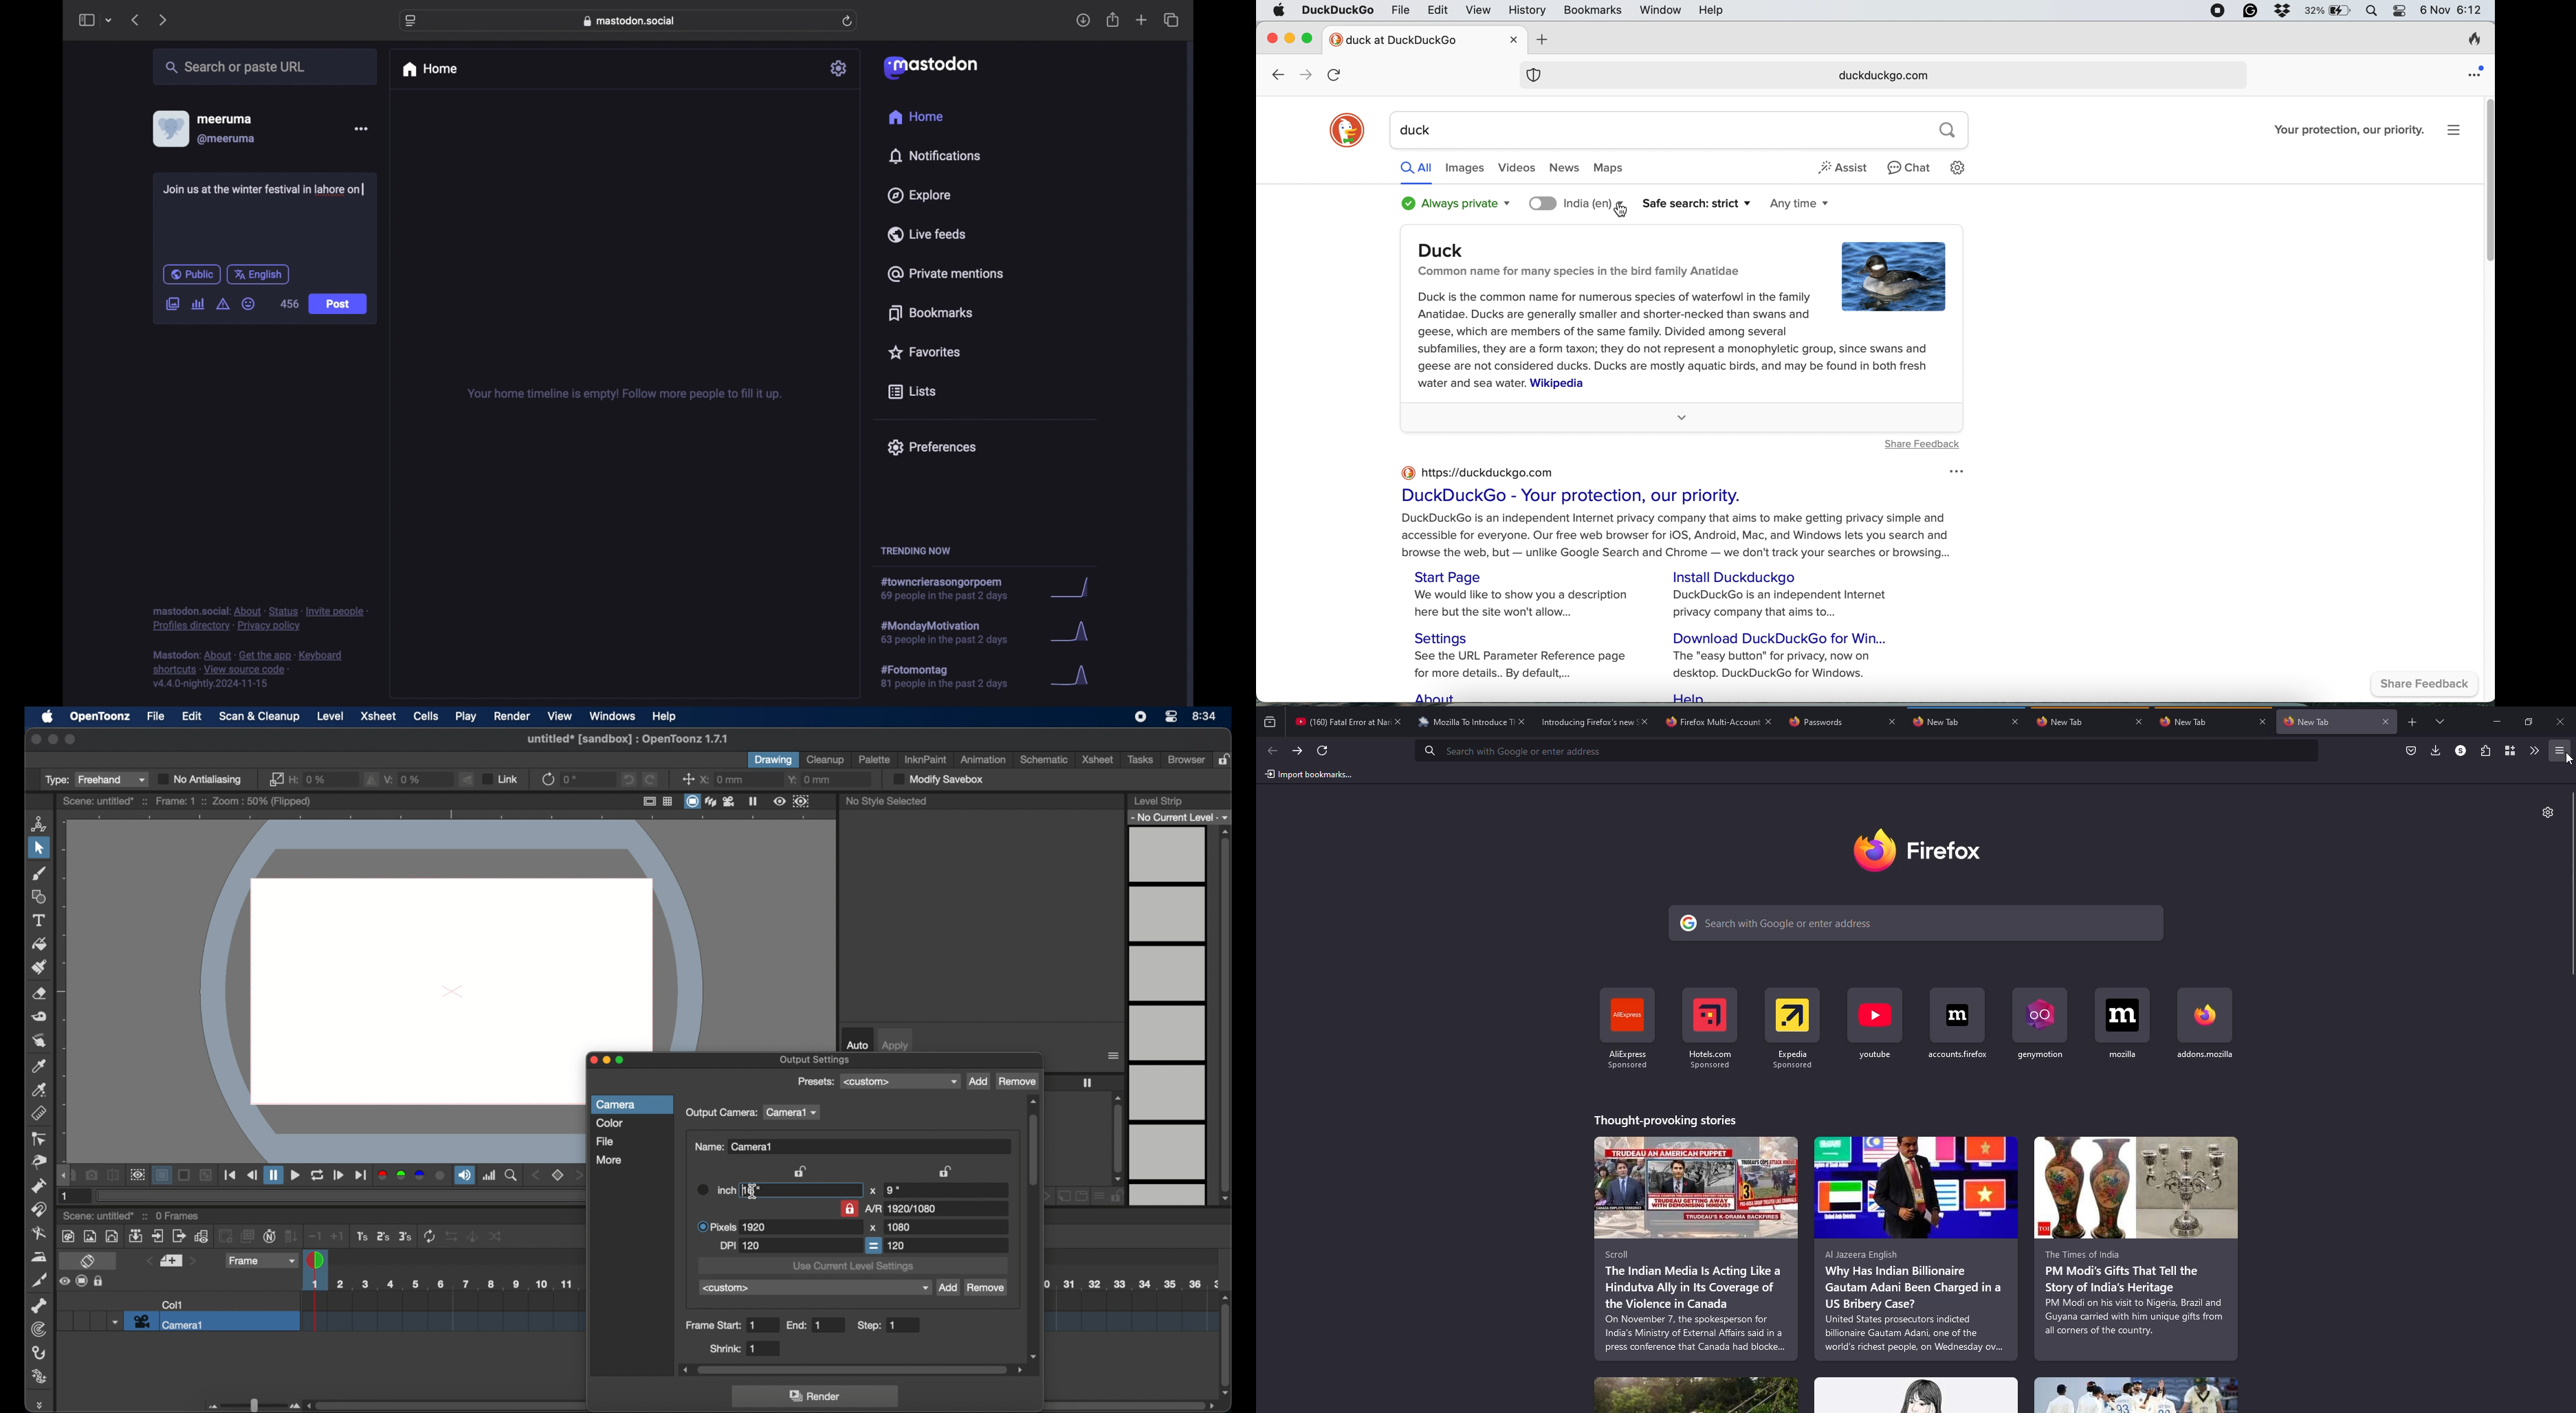  I want to click on view tab, so click(2441, 721).